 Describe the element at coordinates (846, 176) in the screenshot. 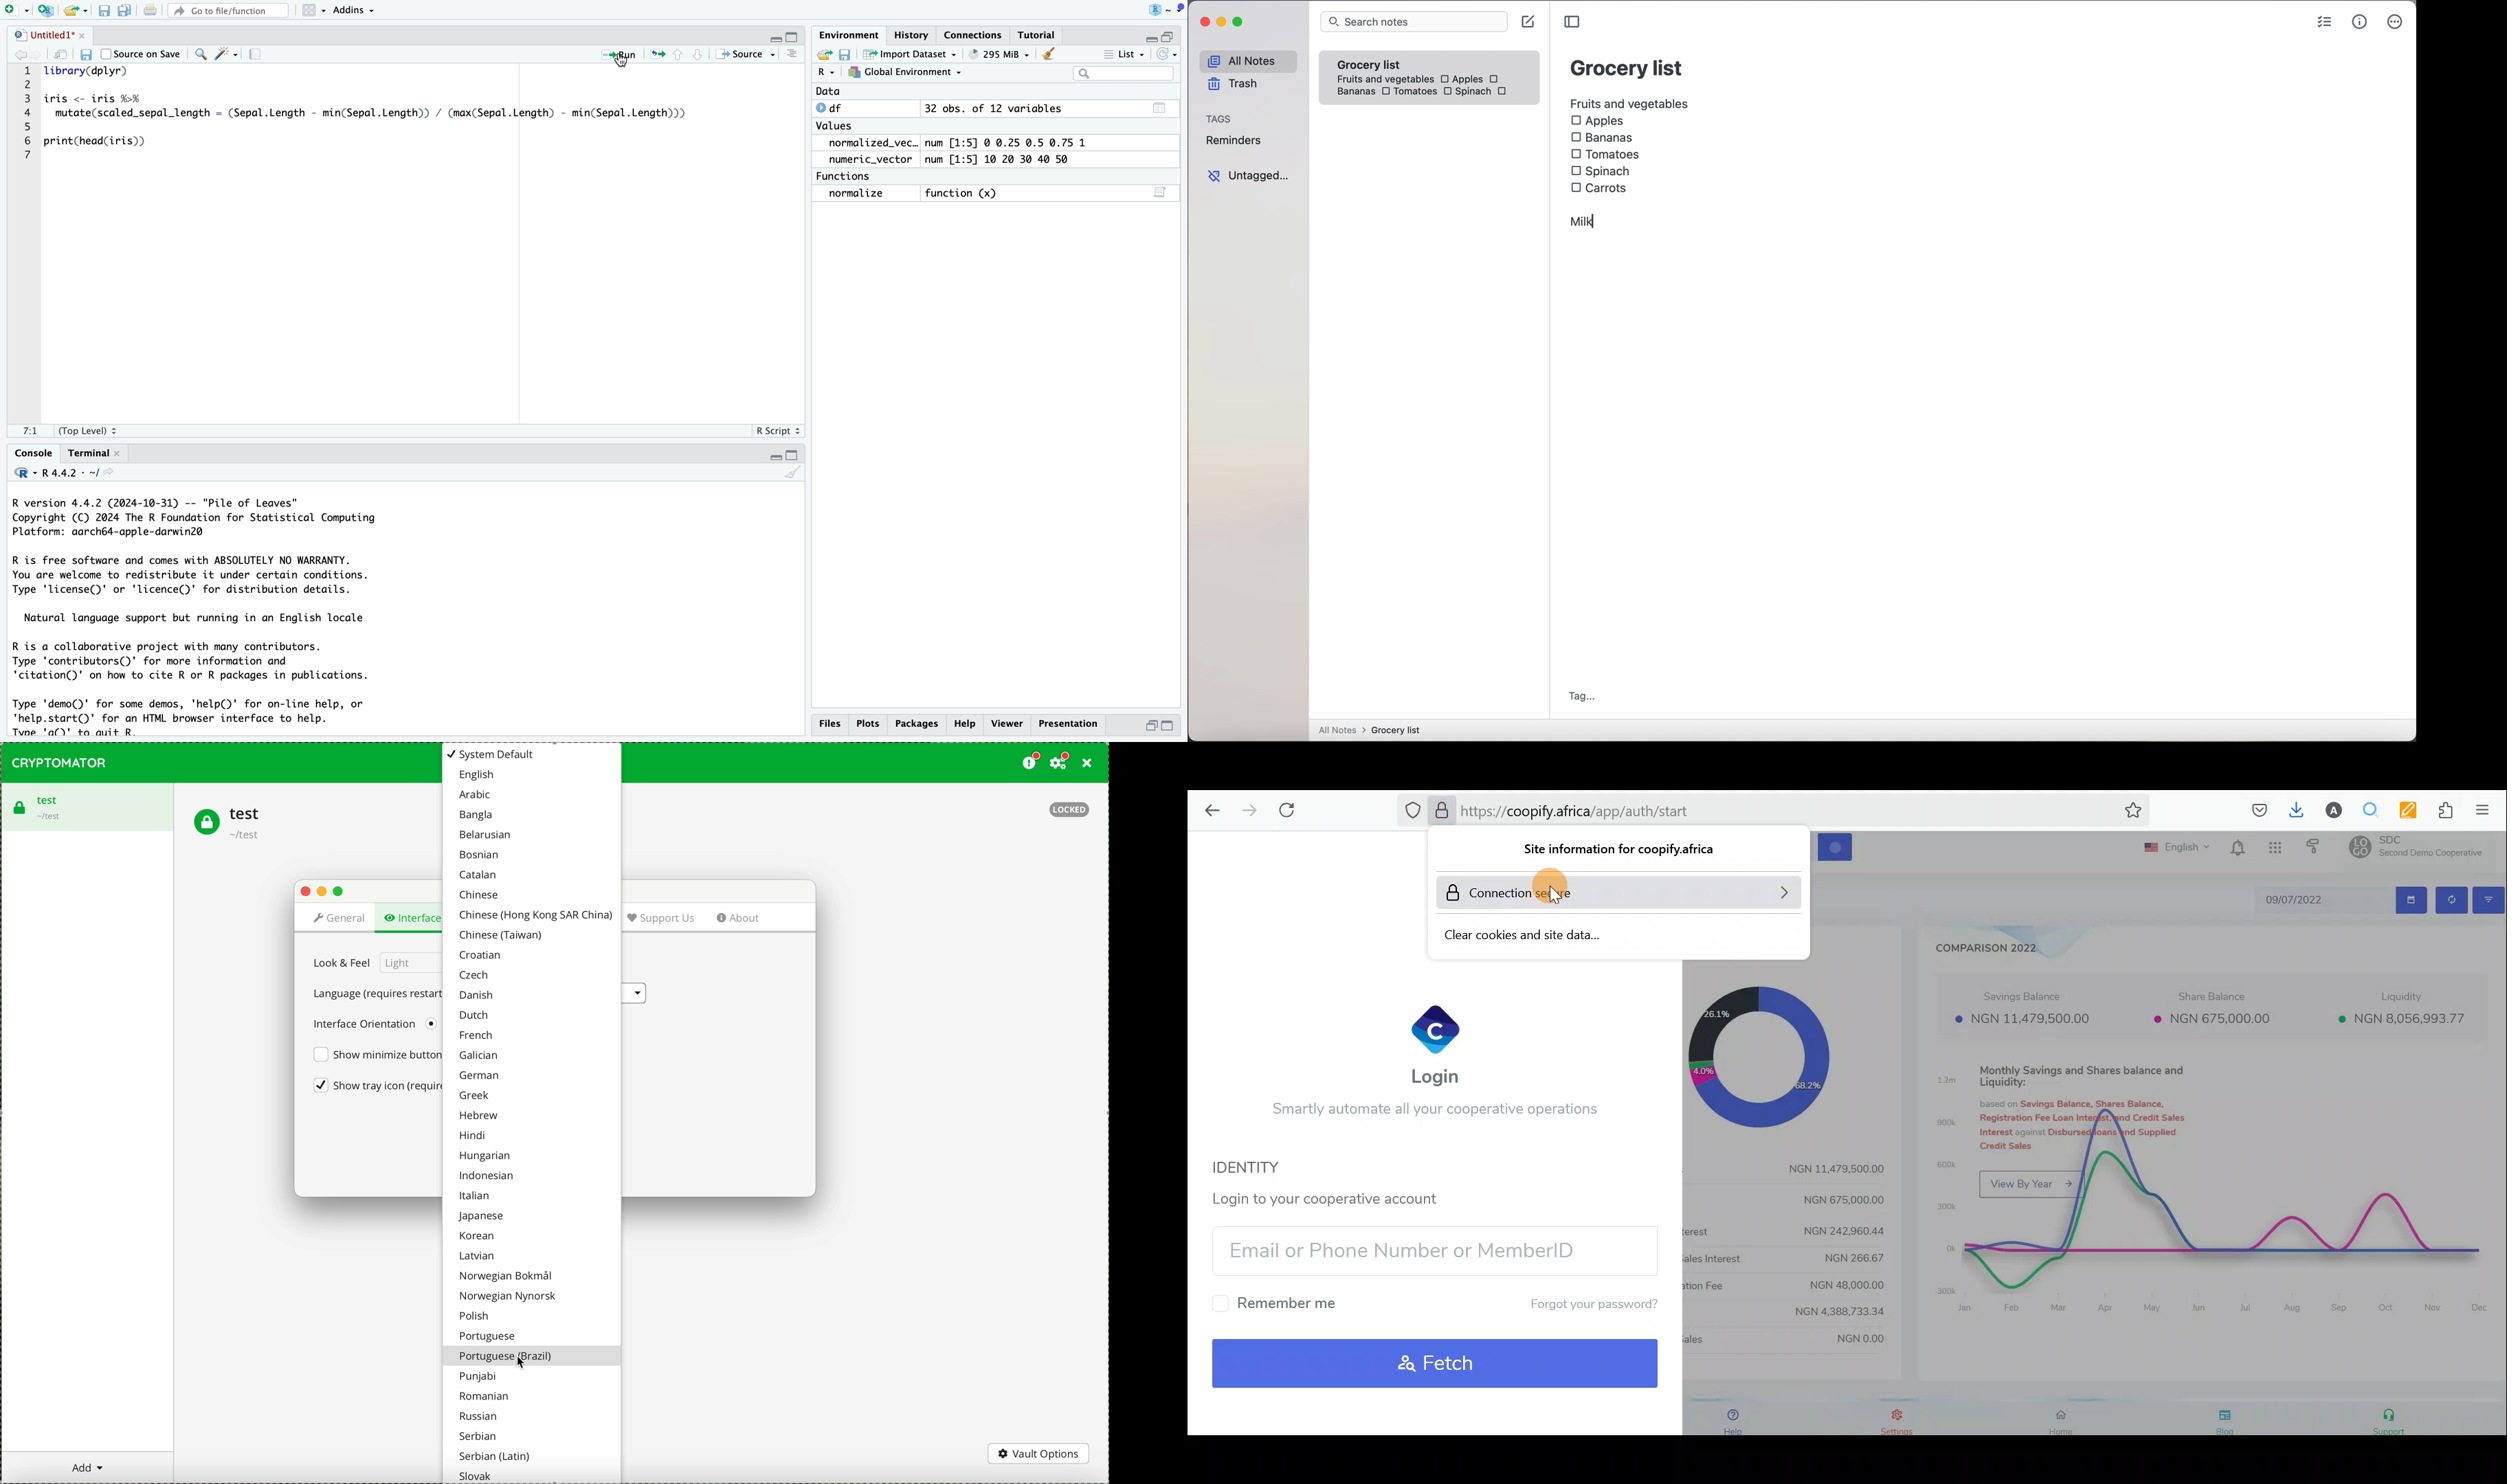

I see `Functions` at that location.